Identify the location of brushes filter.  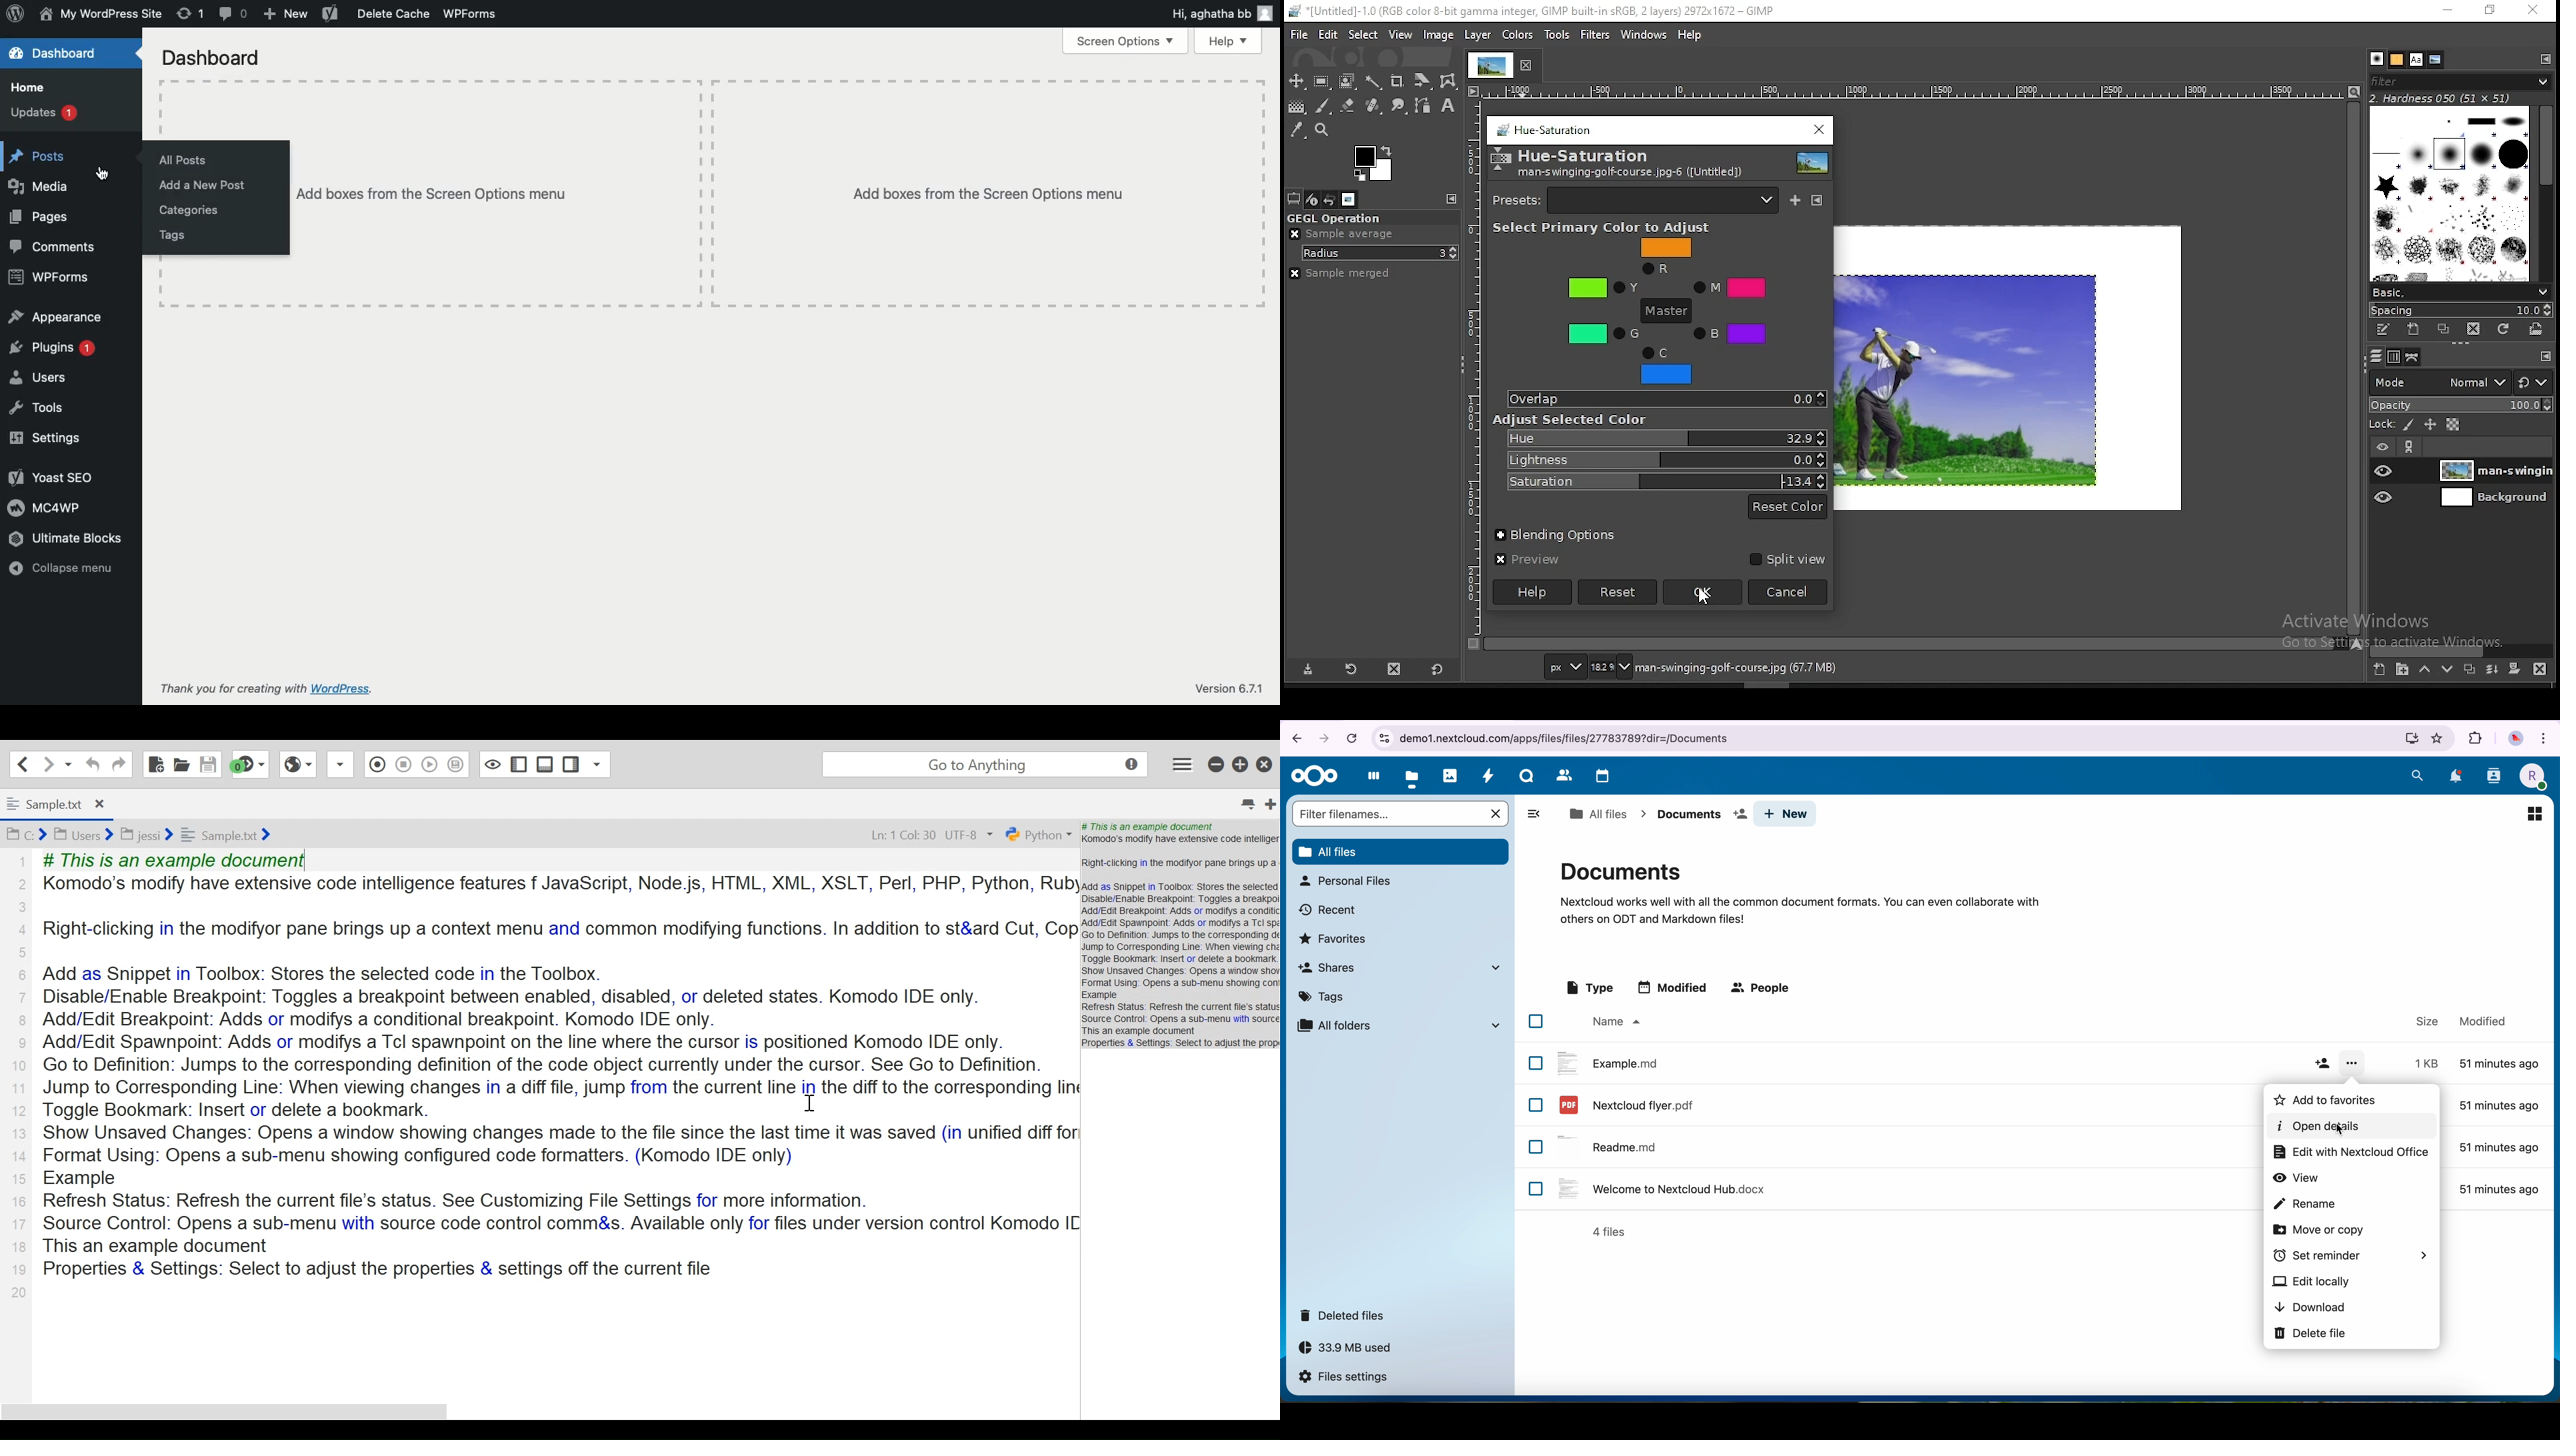
(2459, 82).